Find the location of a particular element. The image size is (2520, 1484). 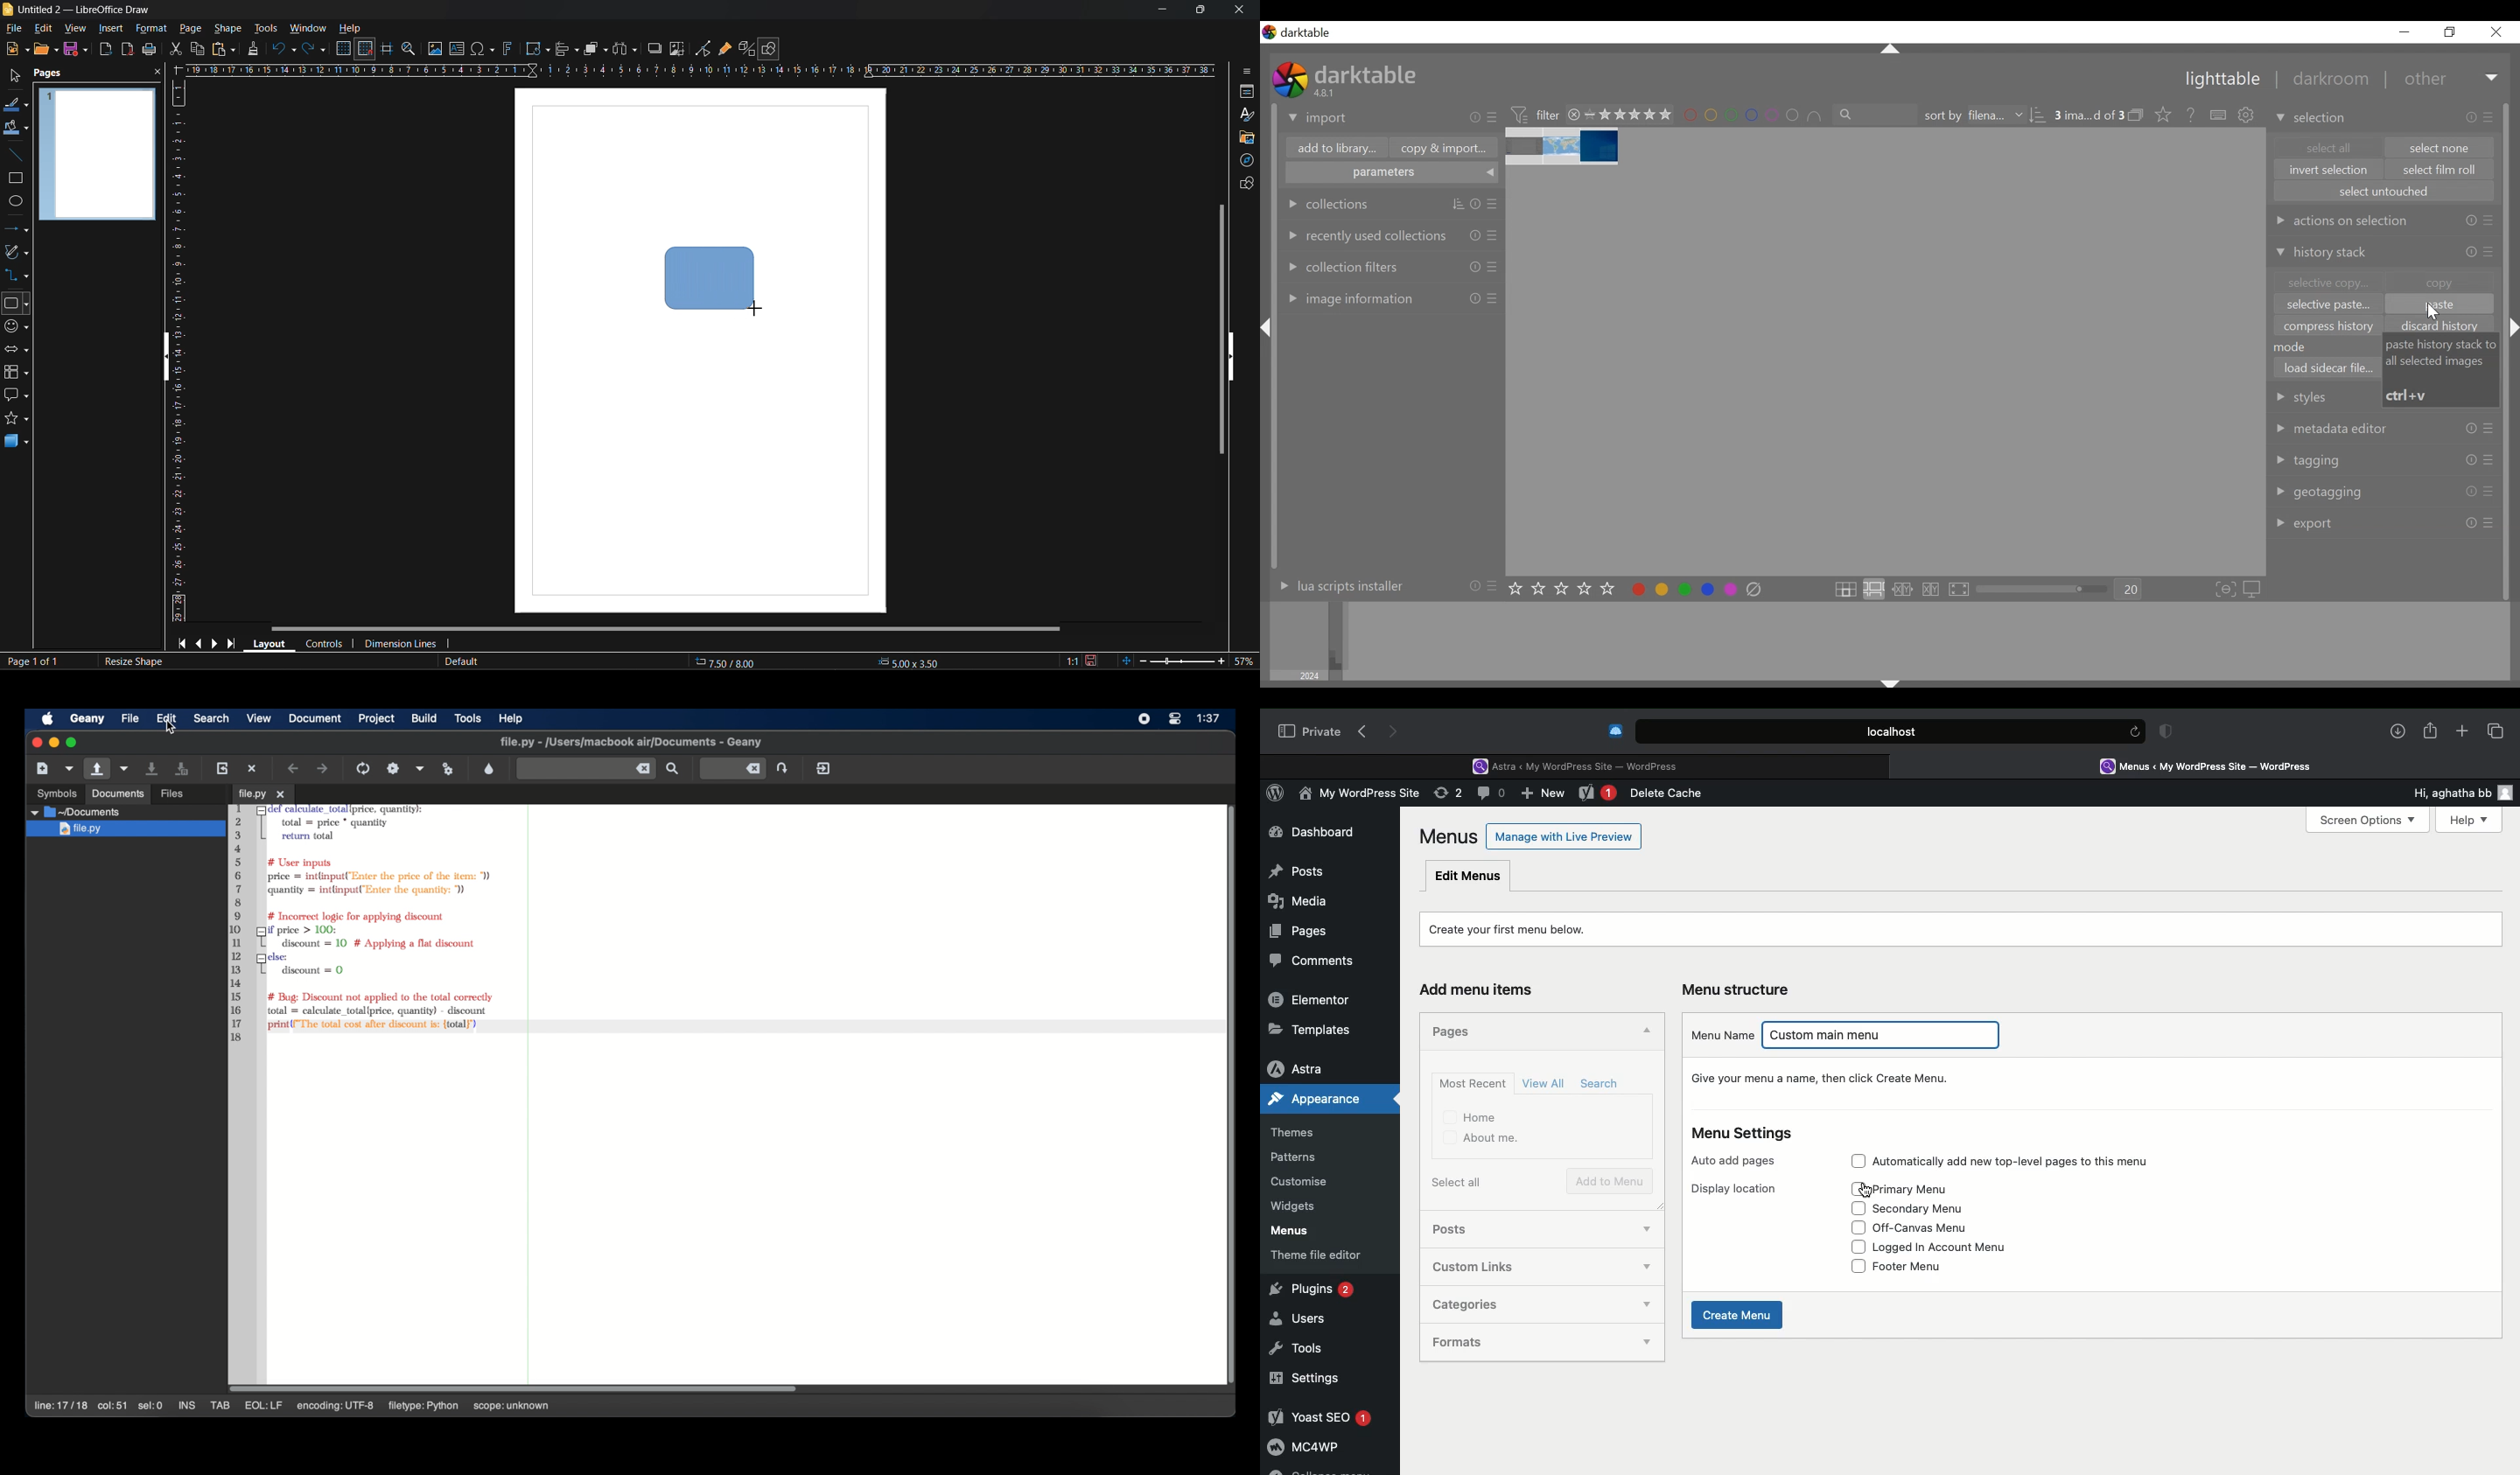

Secondary menu is located at coordinates (1928, 1208).